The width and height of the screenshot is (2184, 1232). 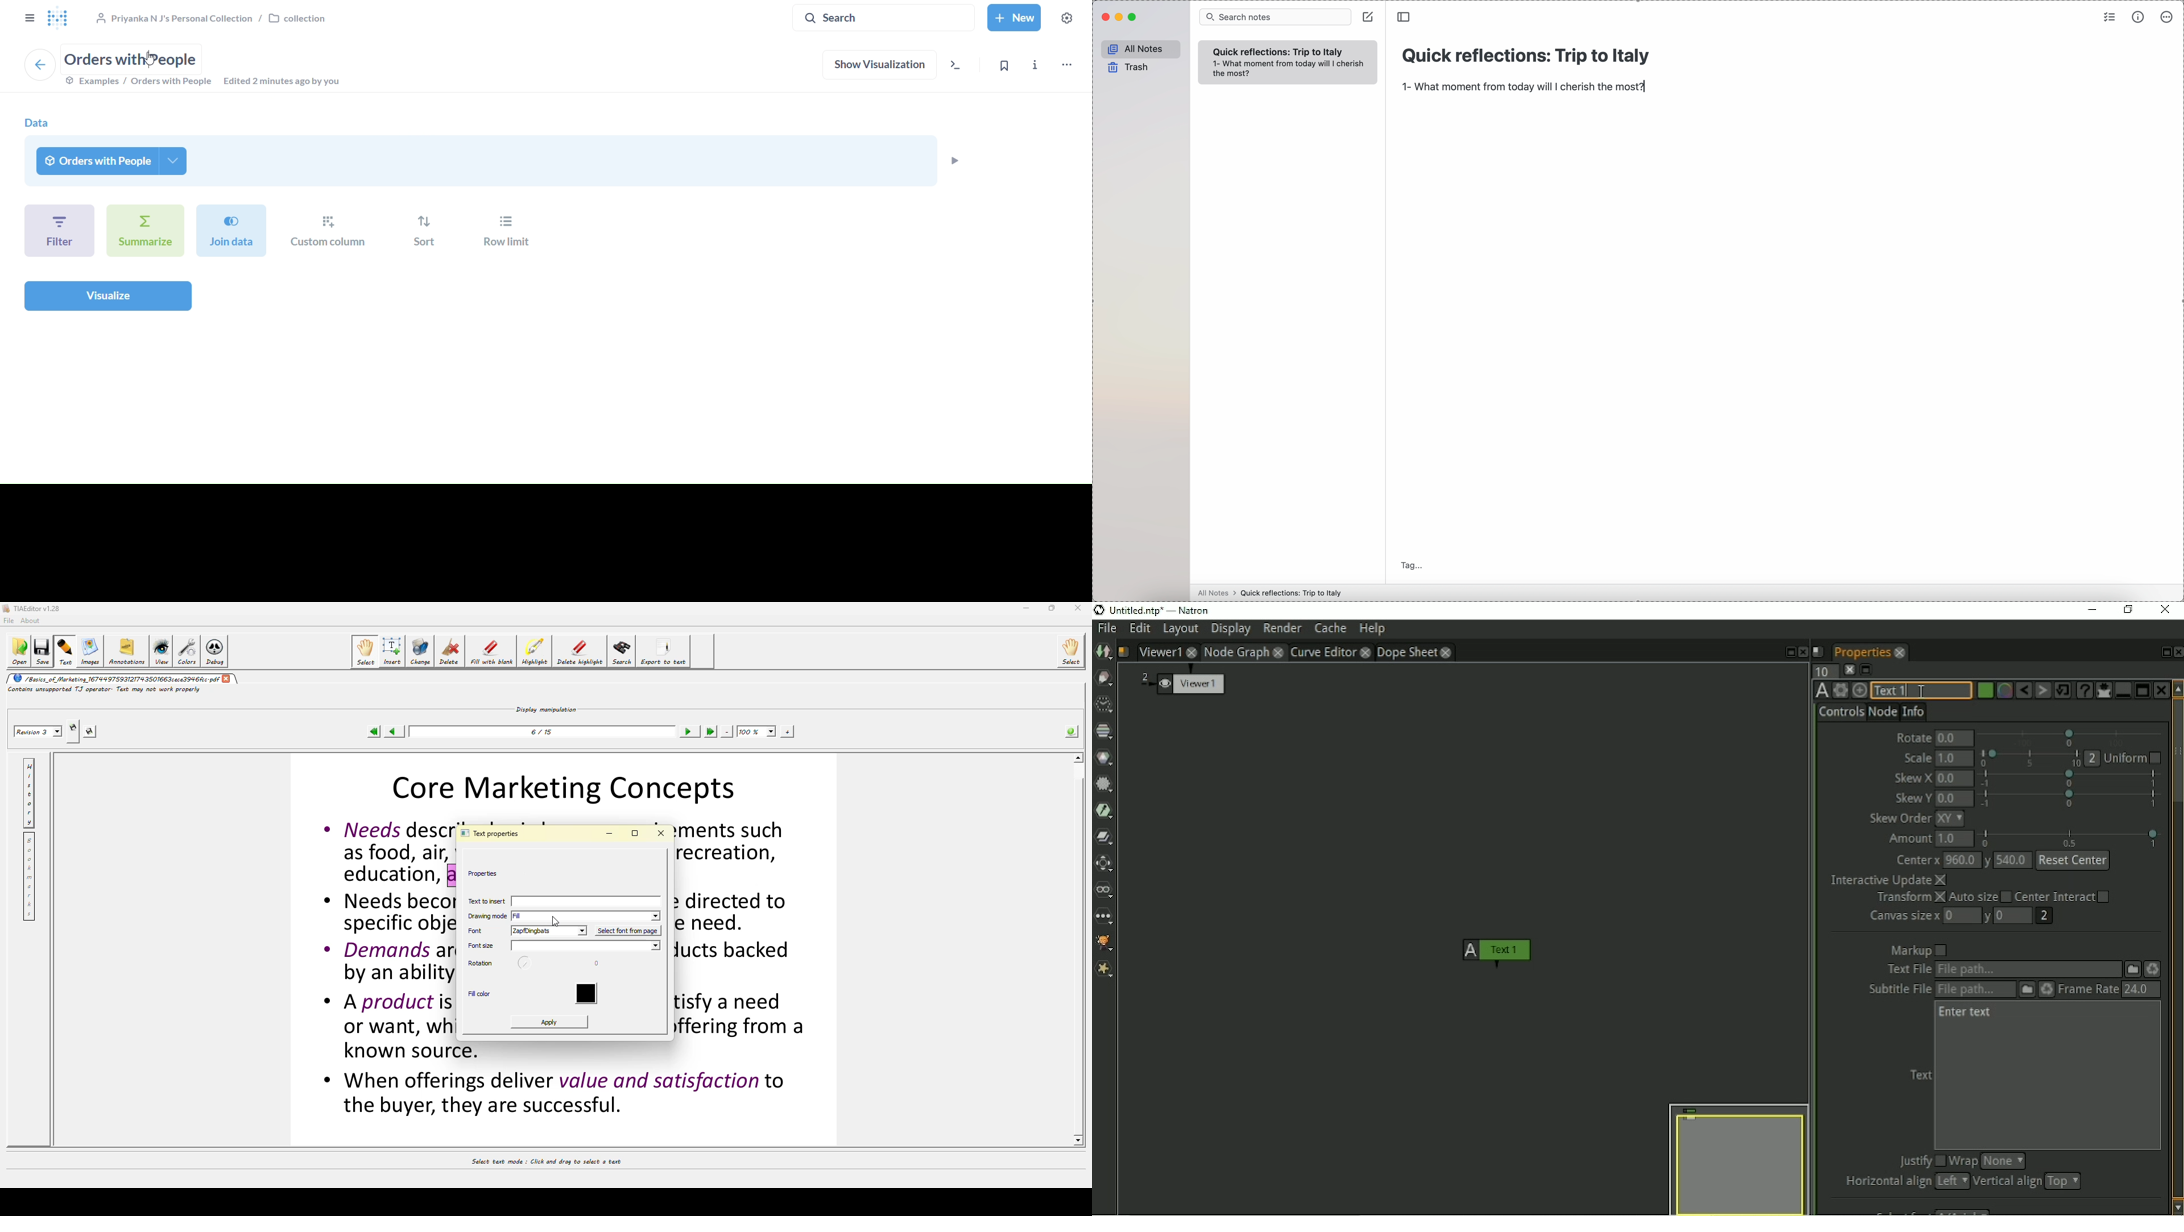 What do you see at coordinates (1107, 629) in the screenshot?
I see `File` at bounding box center [1107, 629].